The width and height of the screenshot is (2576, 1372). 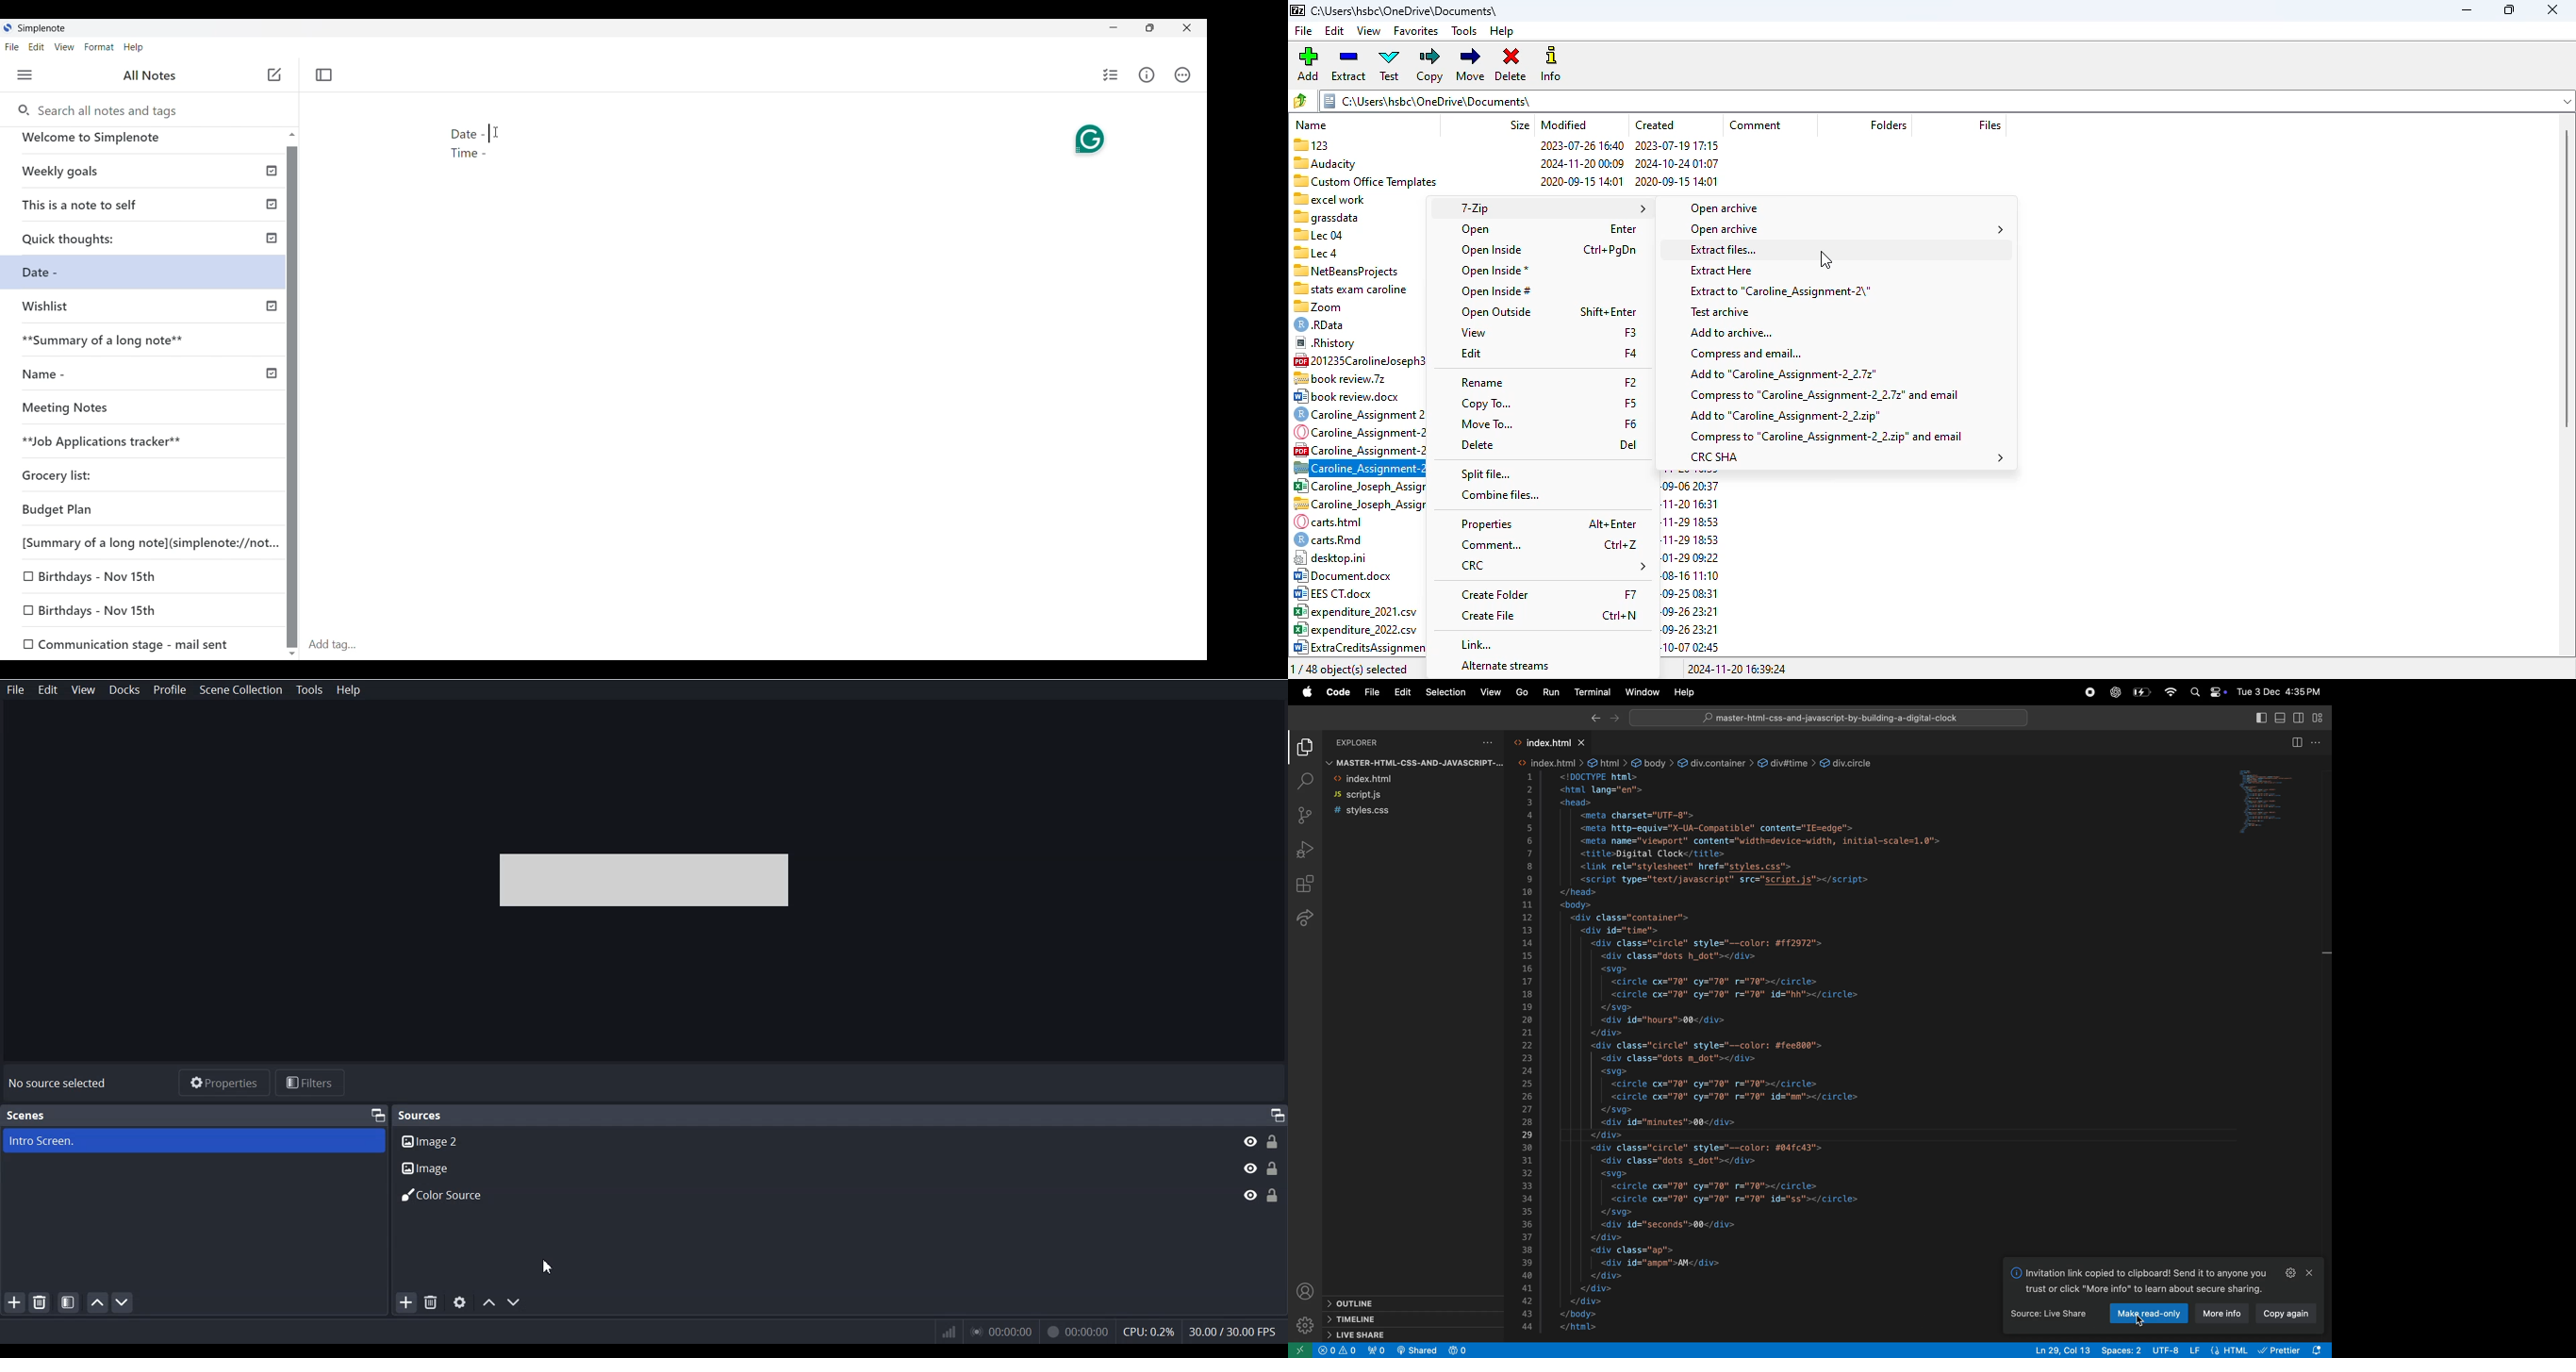 I want to click on Edit menu, so click(x=36, y=47).